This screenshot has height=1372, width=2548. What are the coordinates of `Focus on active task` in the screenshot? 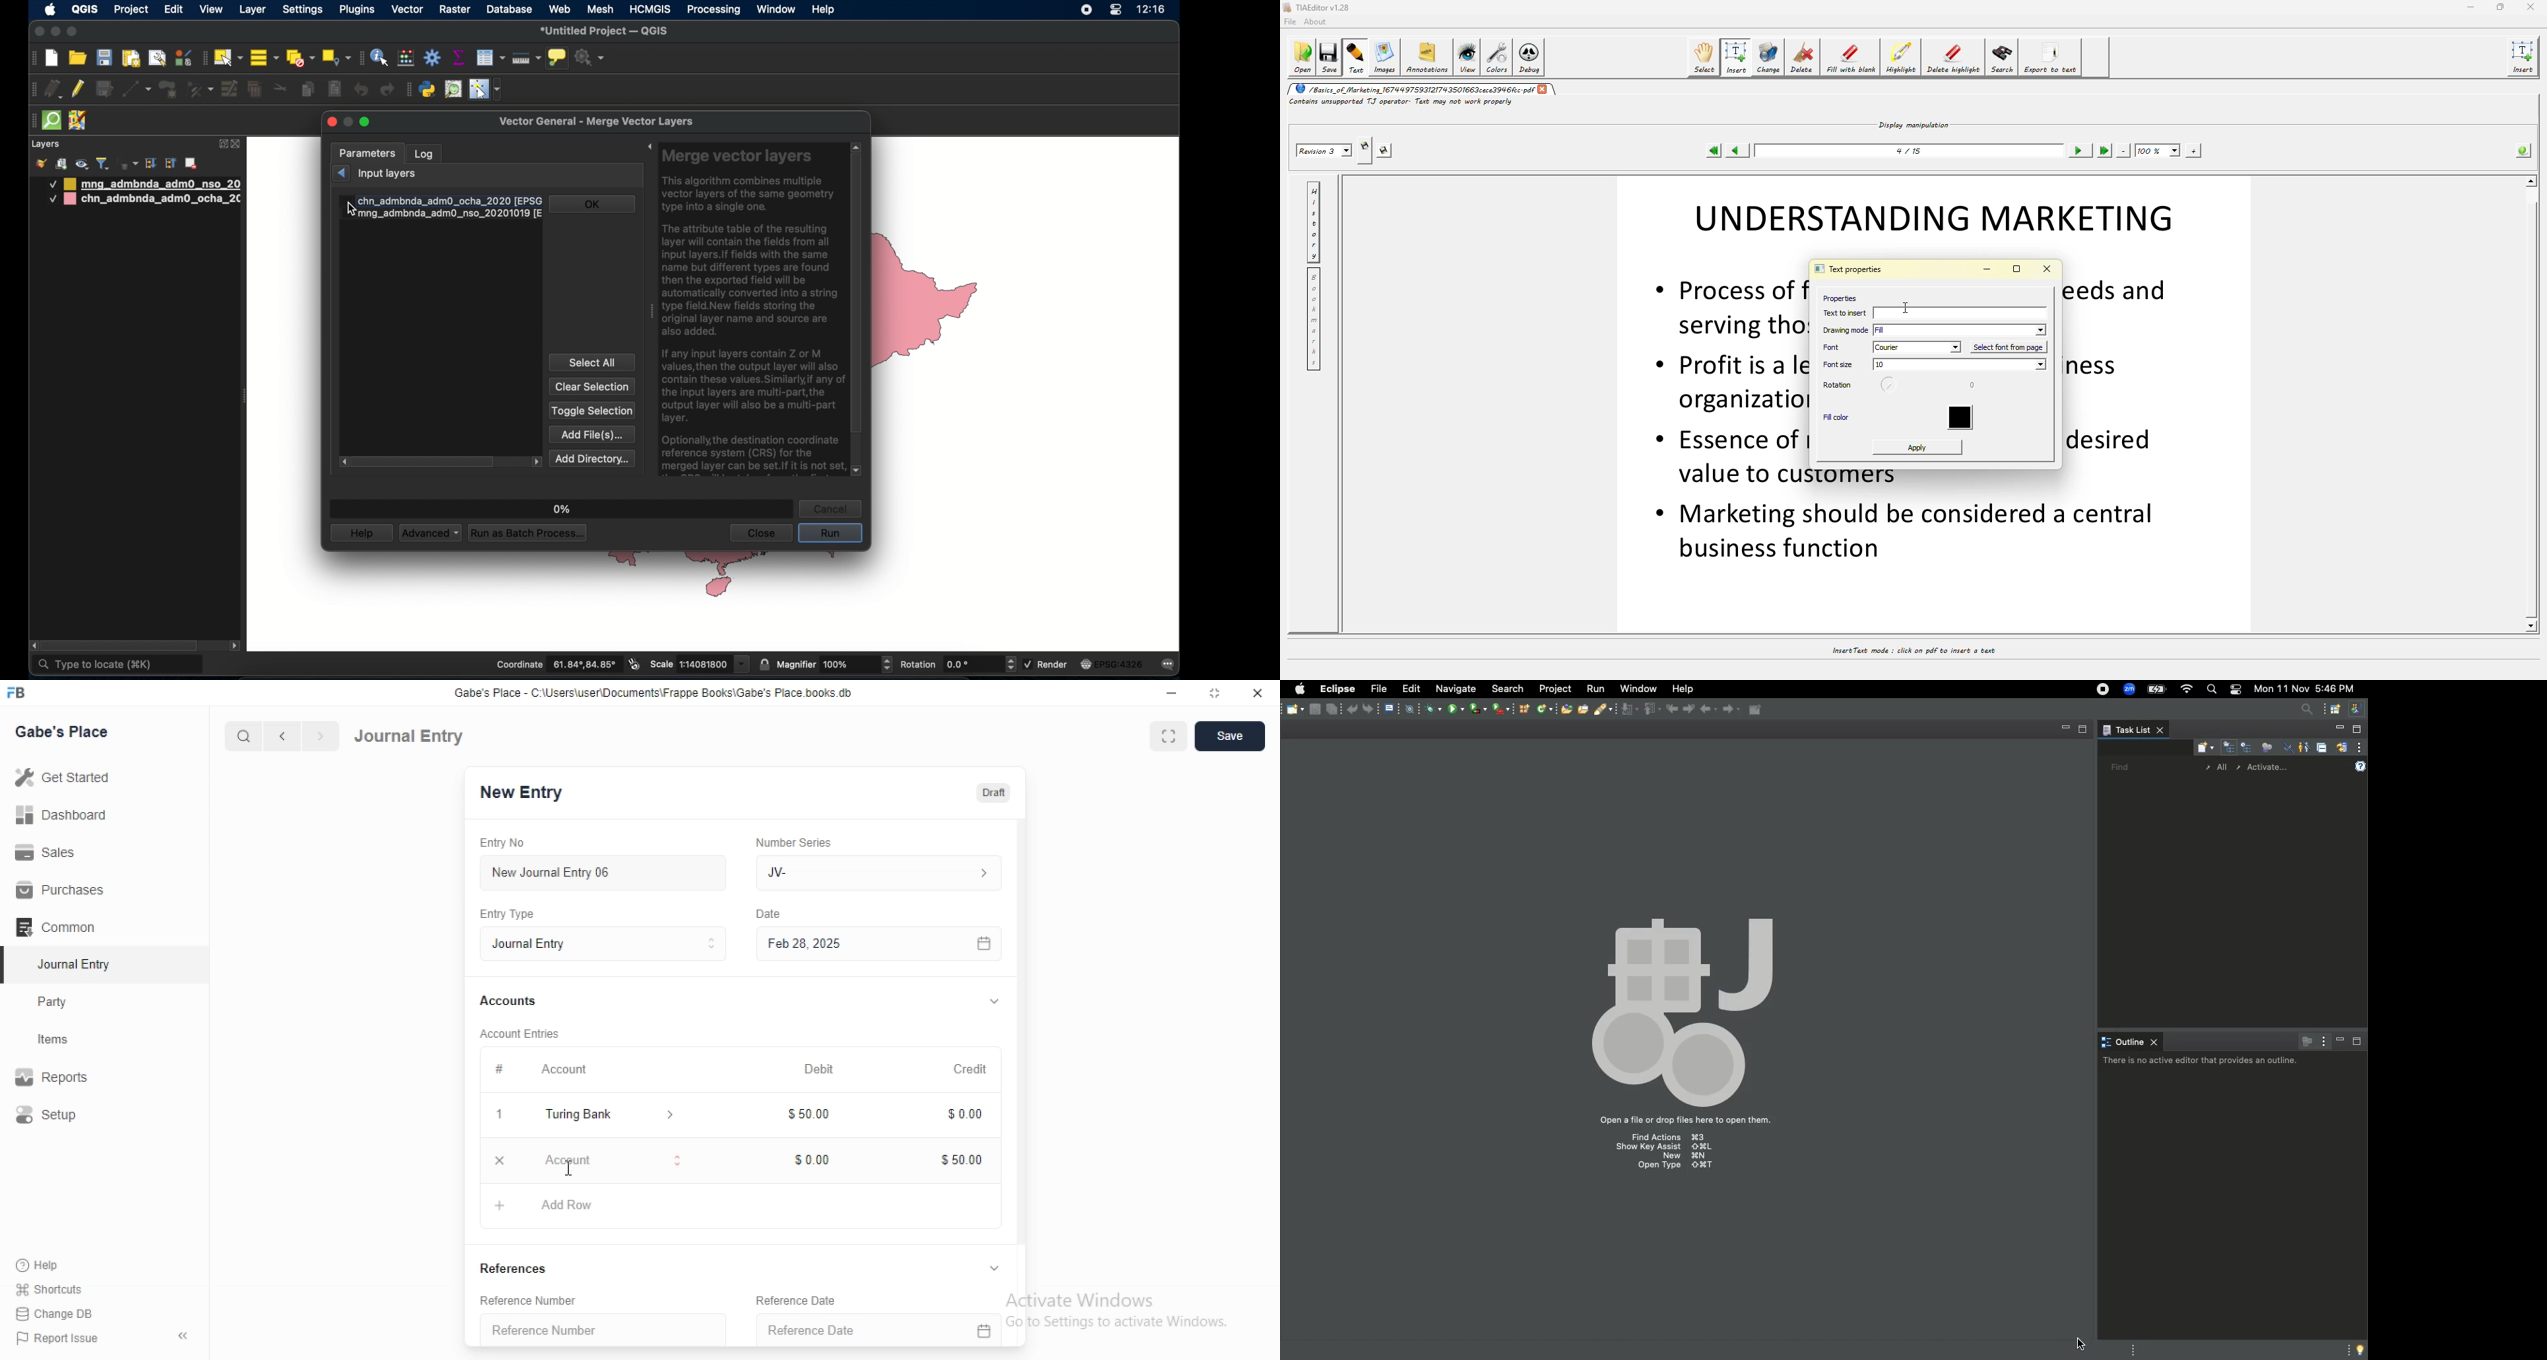 It's located at (2305, 1040).